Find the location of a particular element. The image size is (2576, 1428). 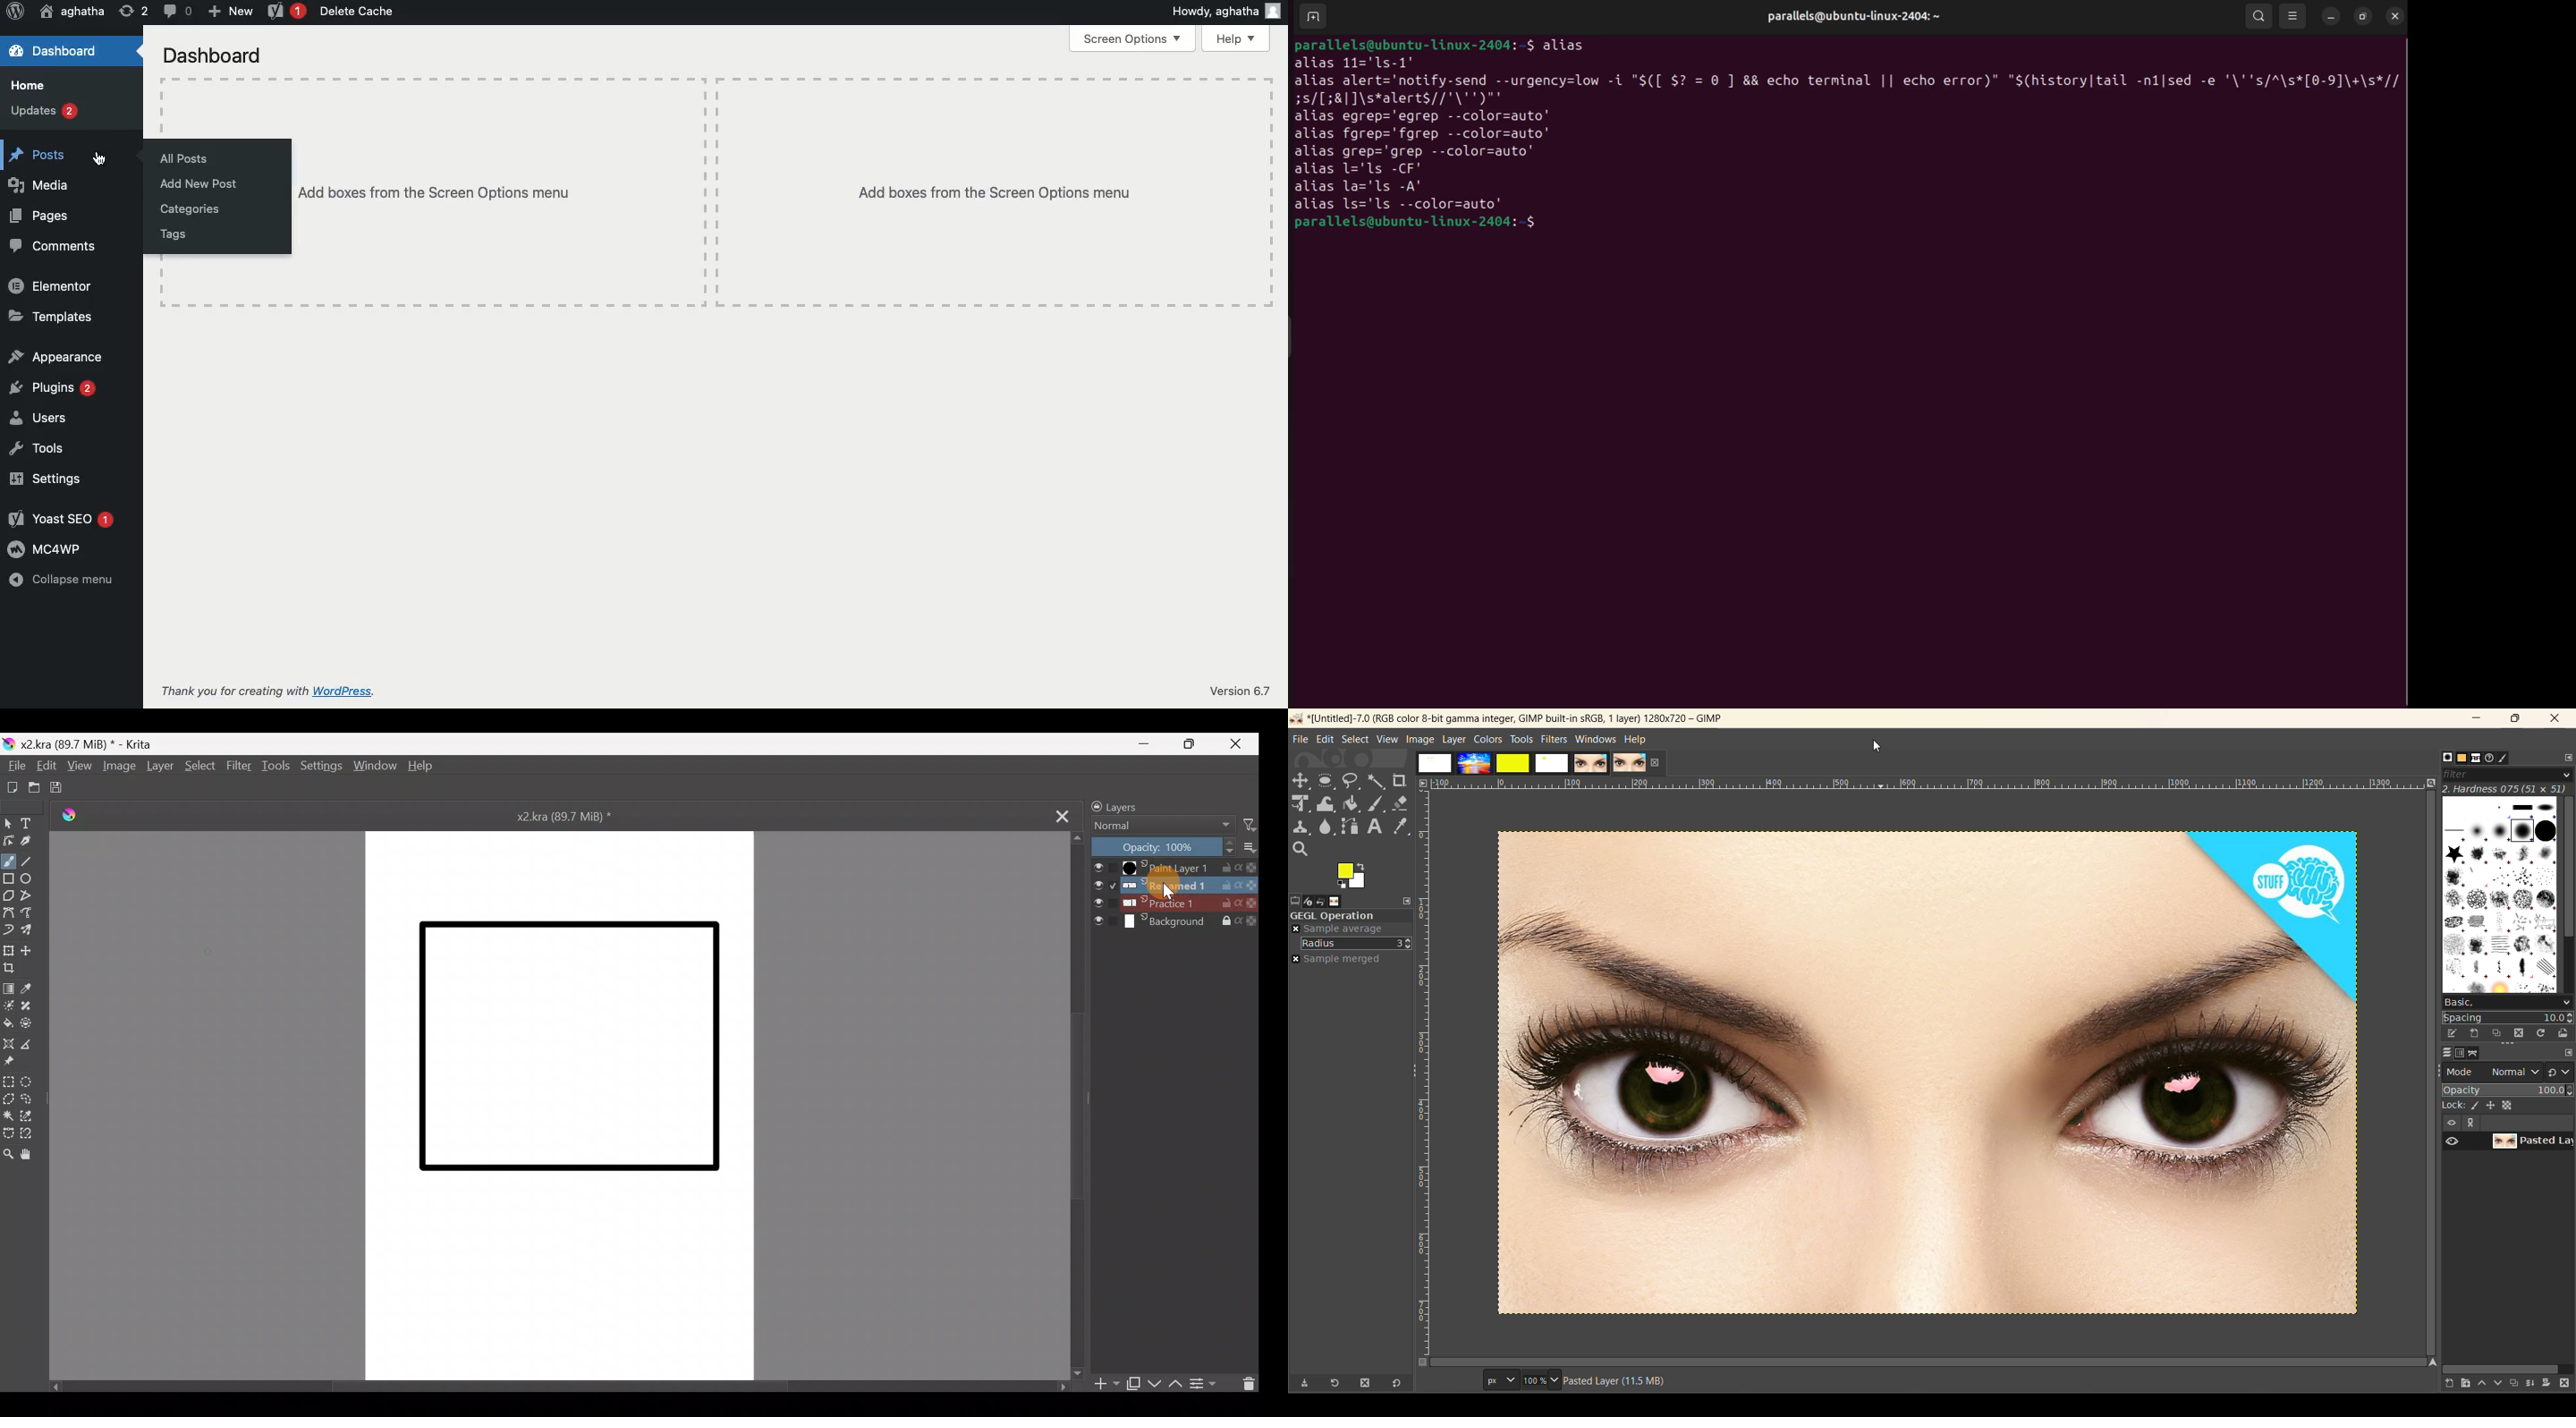

Bezier curve selection tool is located at coordinates (8, 1134).